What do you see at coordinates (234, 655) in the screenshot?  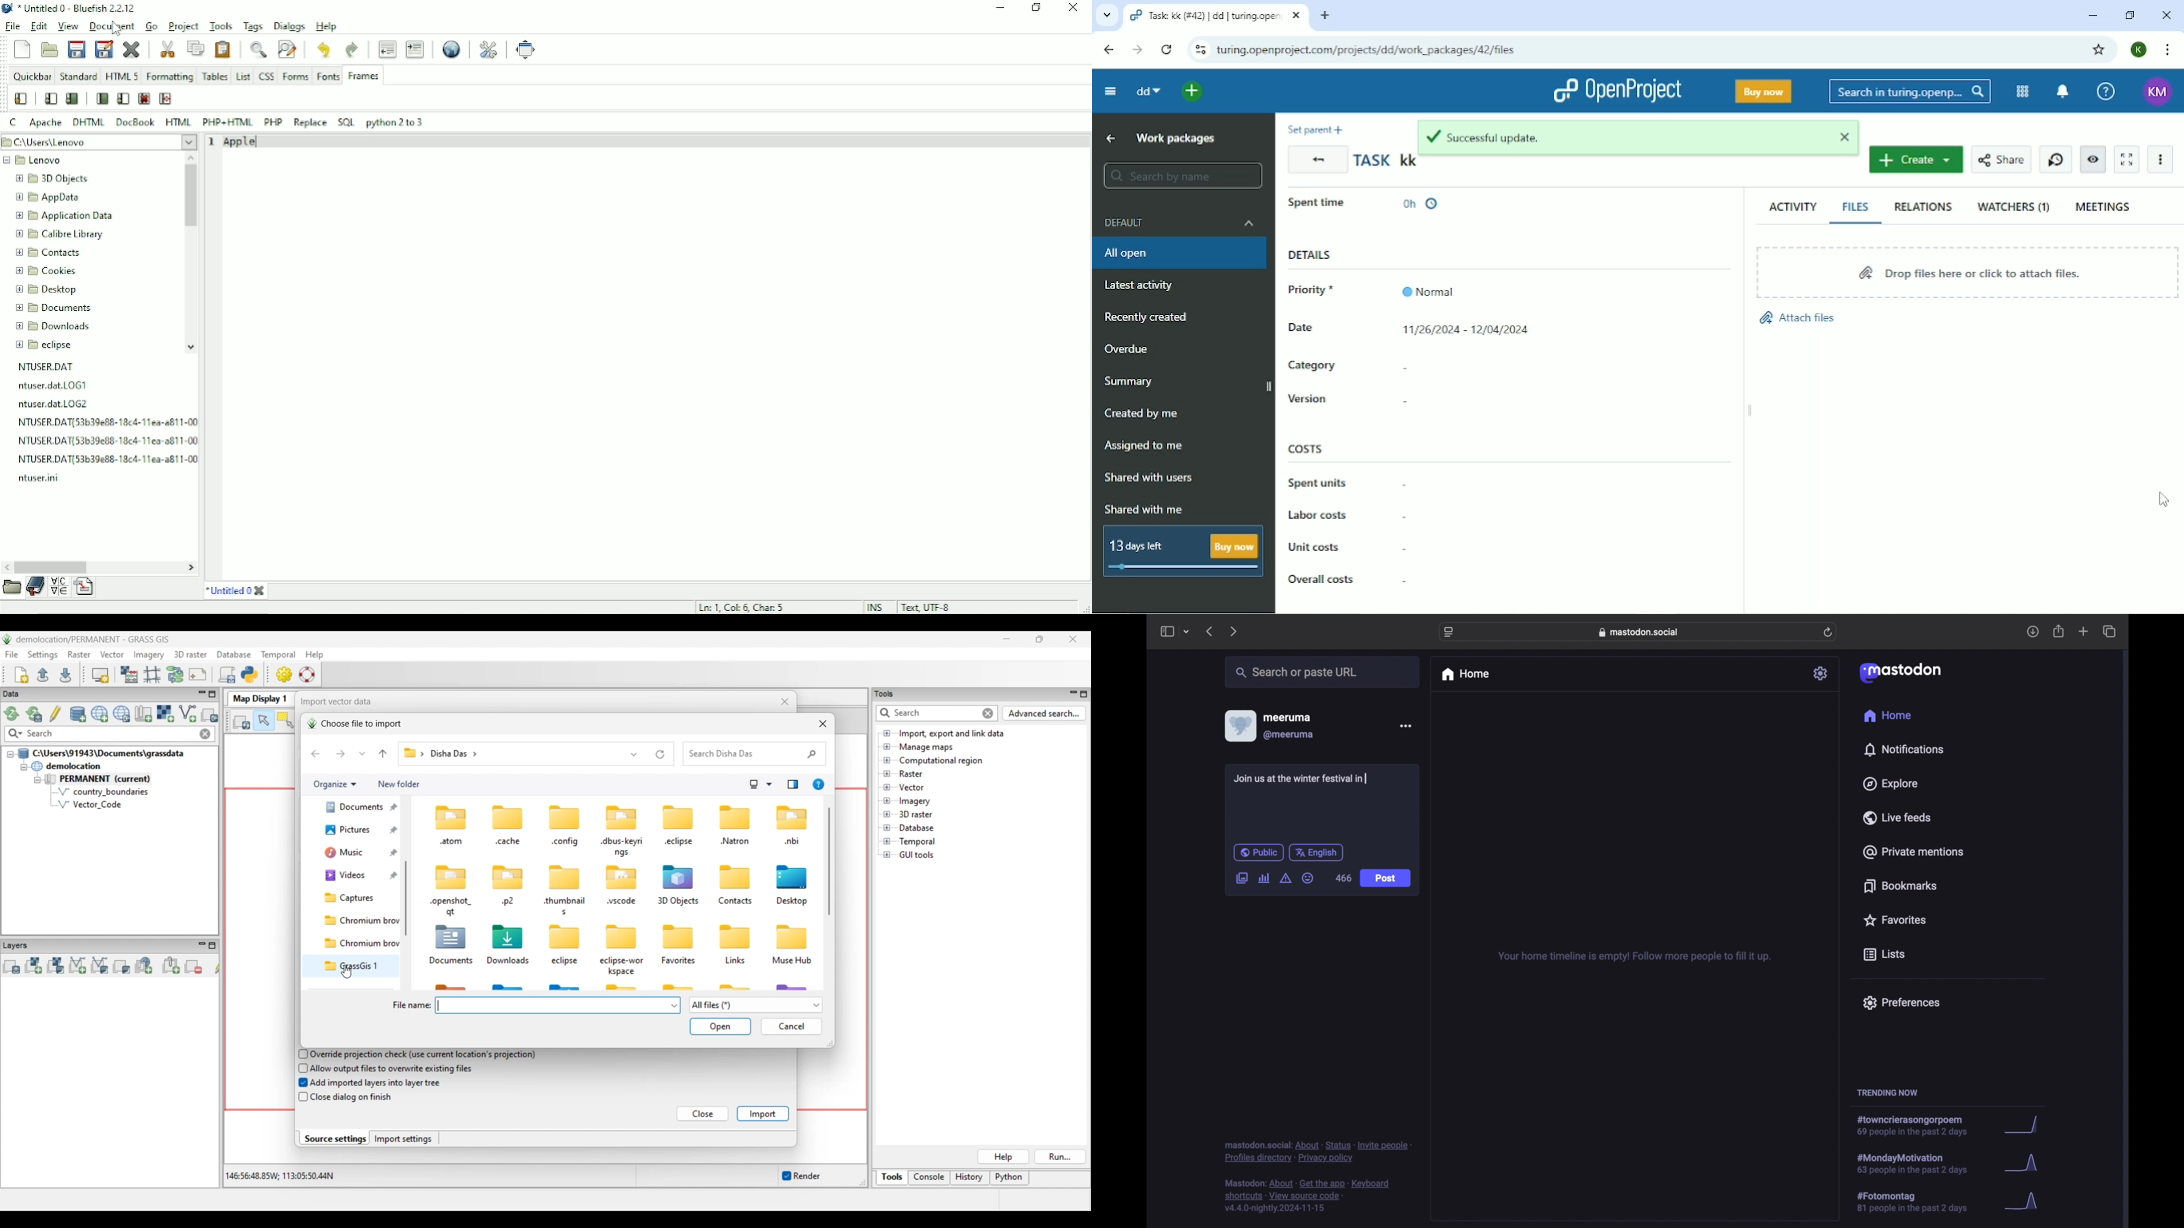 I see `Database menu` at bounding box center [234, 655].